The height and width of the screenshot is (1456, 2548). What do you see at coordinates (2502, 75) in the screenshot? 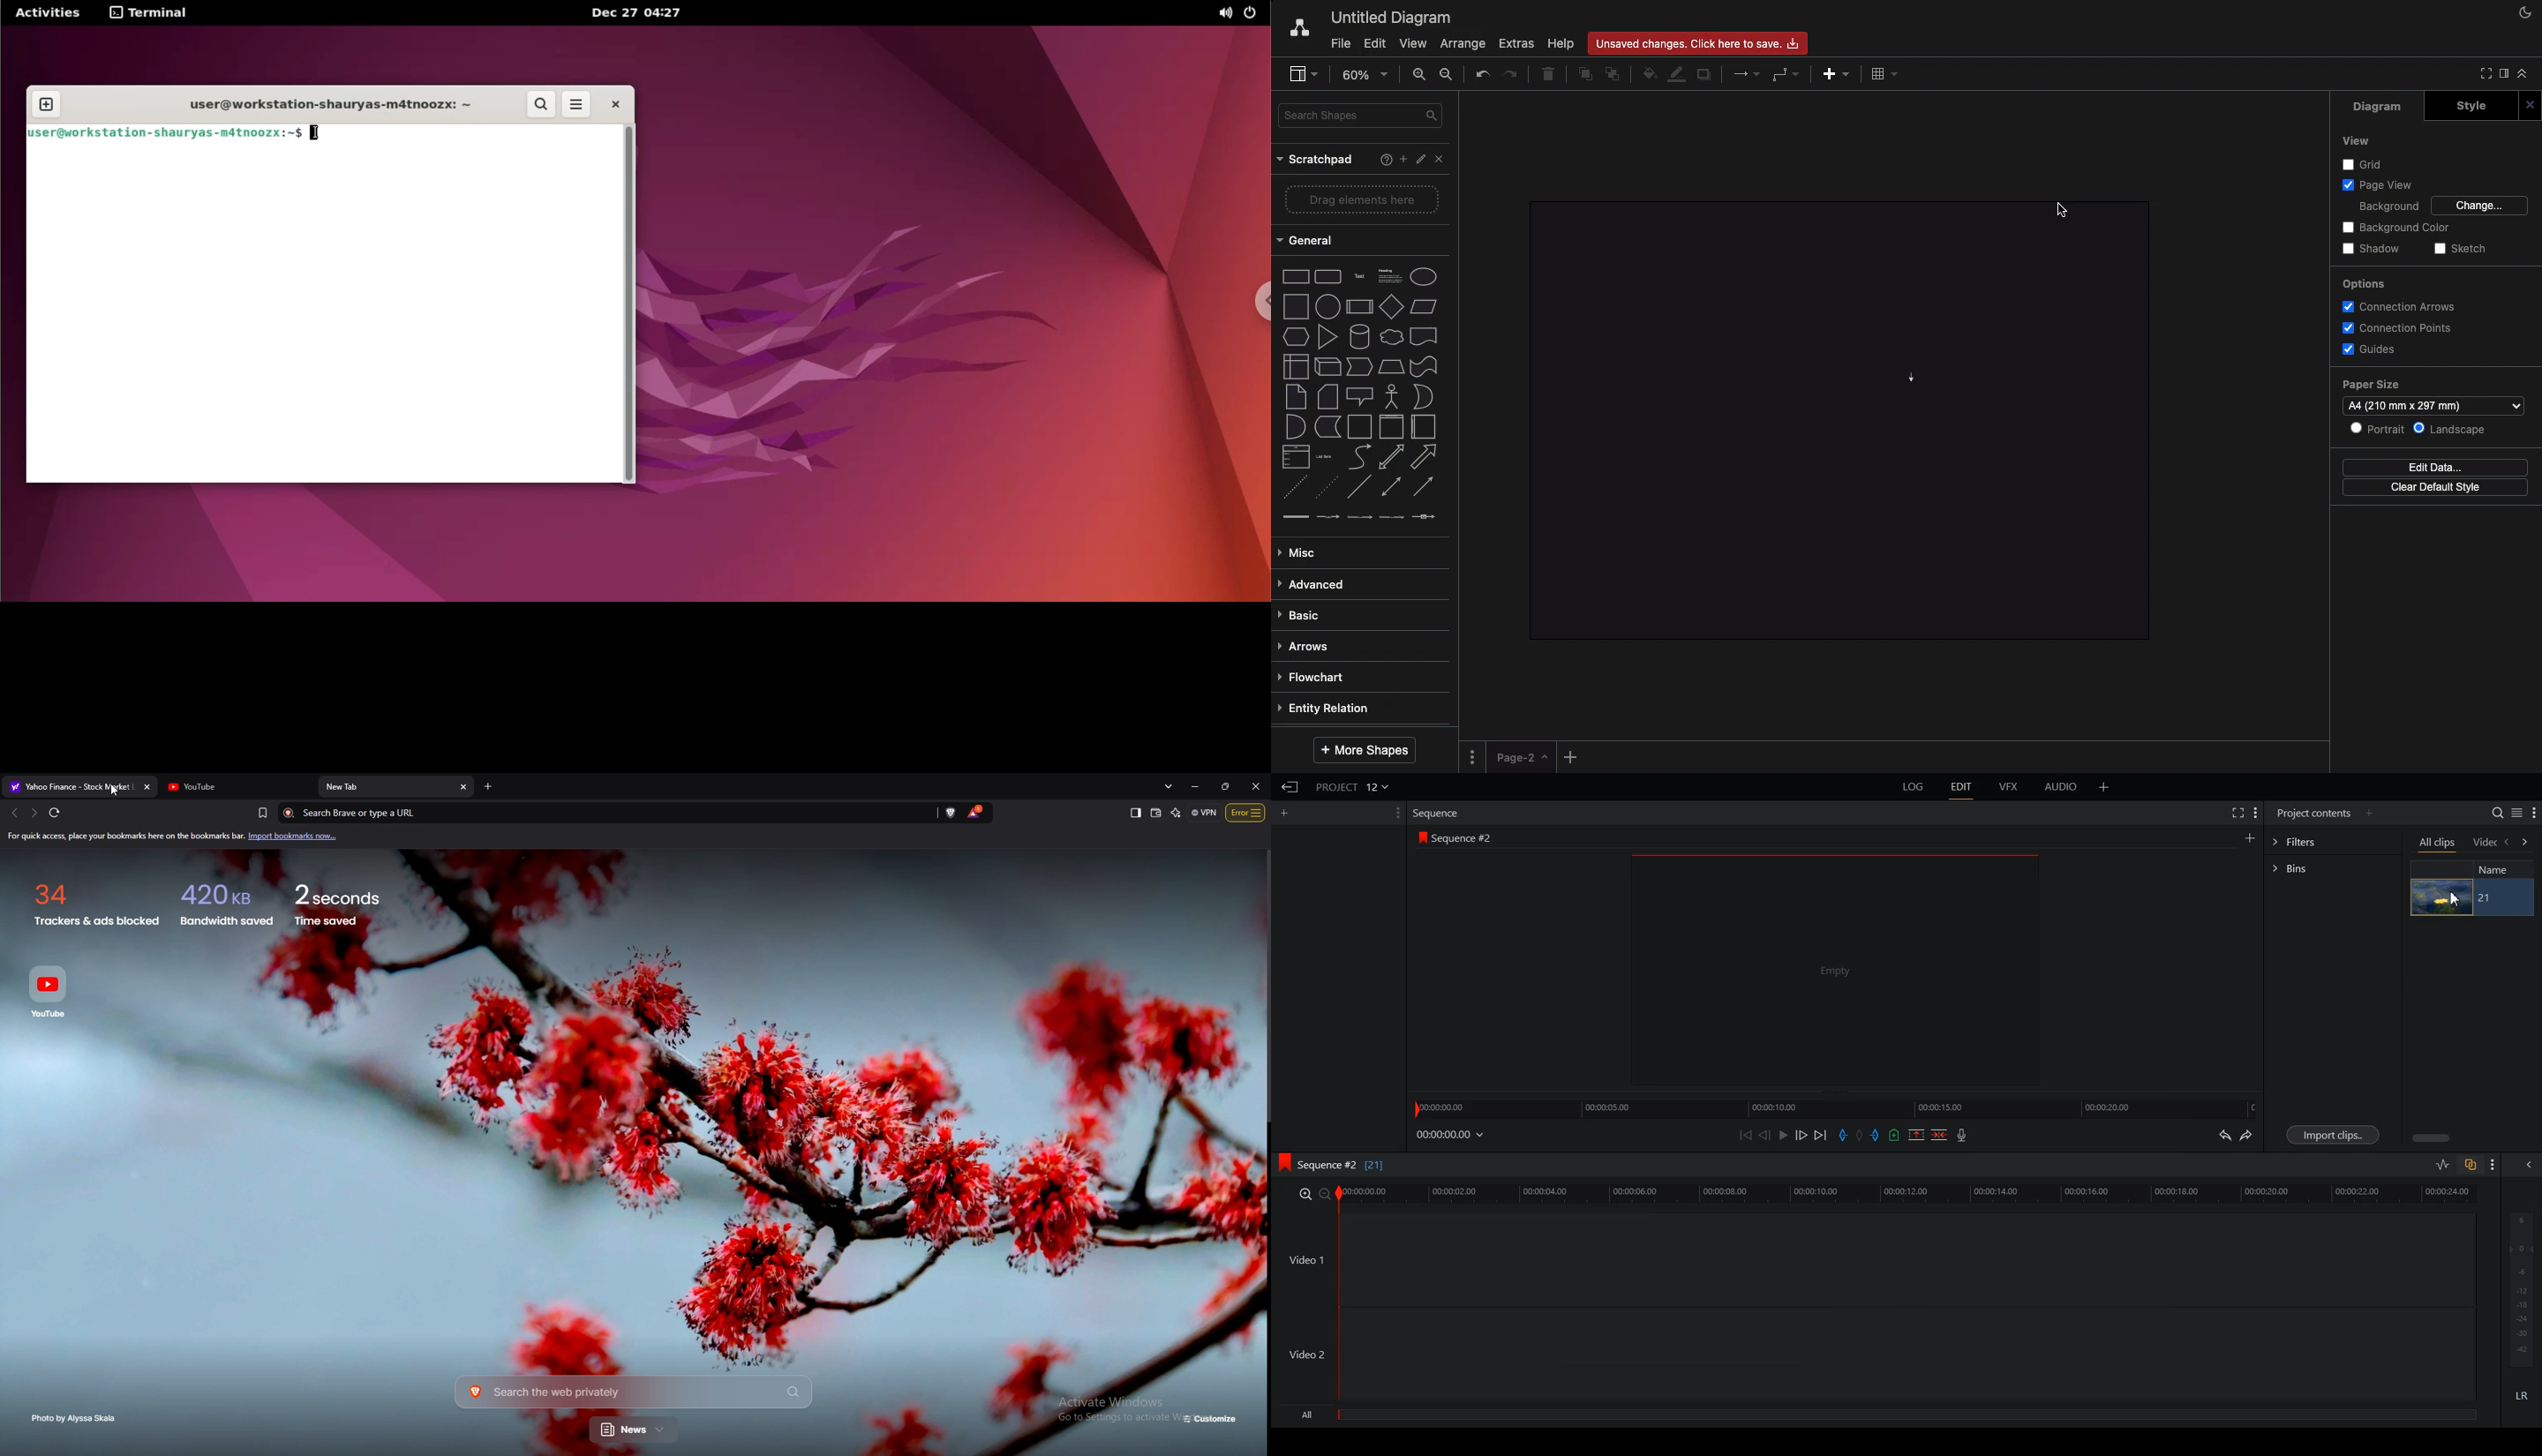
I see `Sidebar` at bounding box center [2502, 75].